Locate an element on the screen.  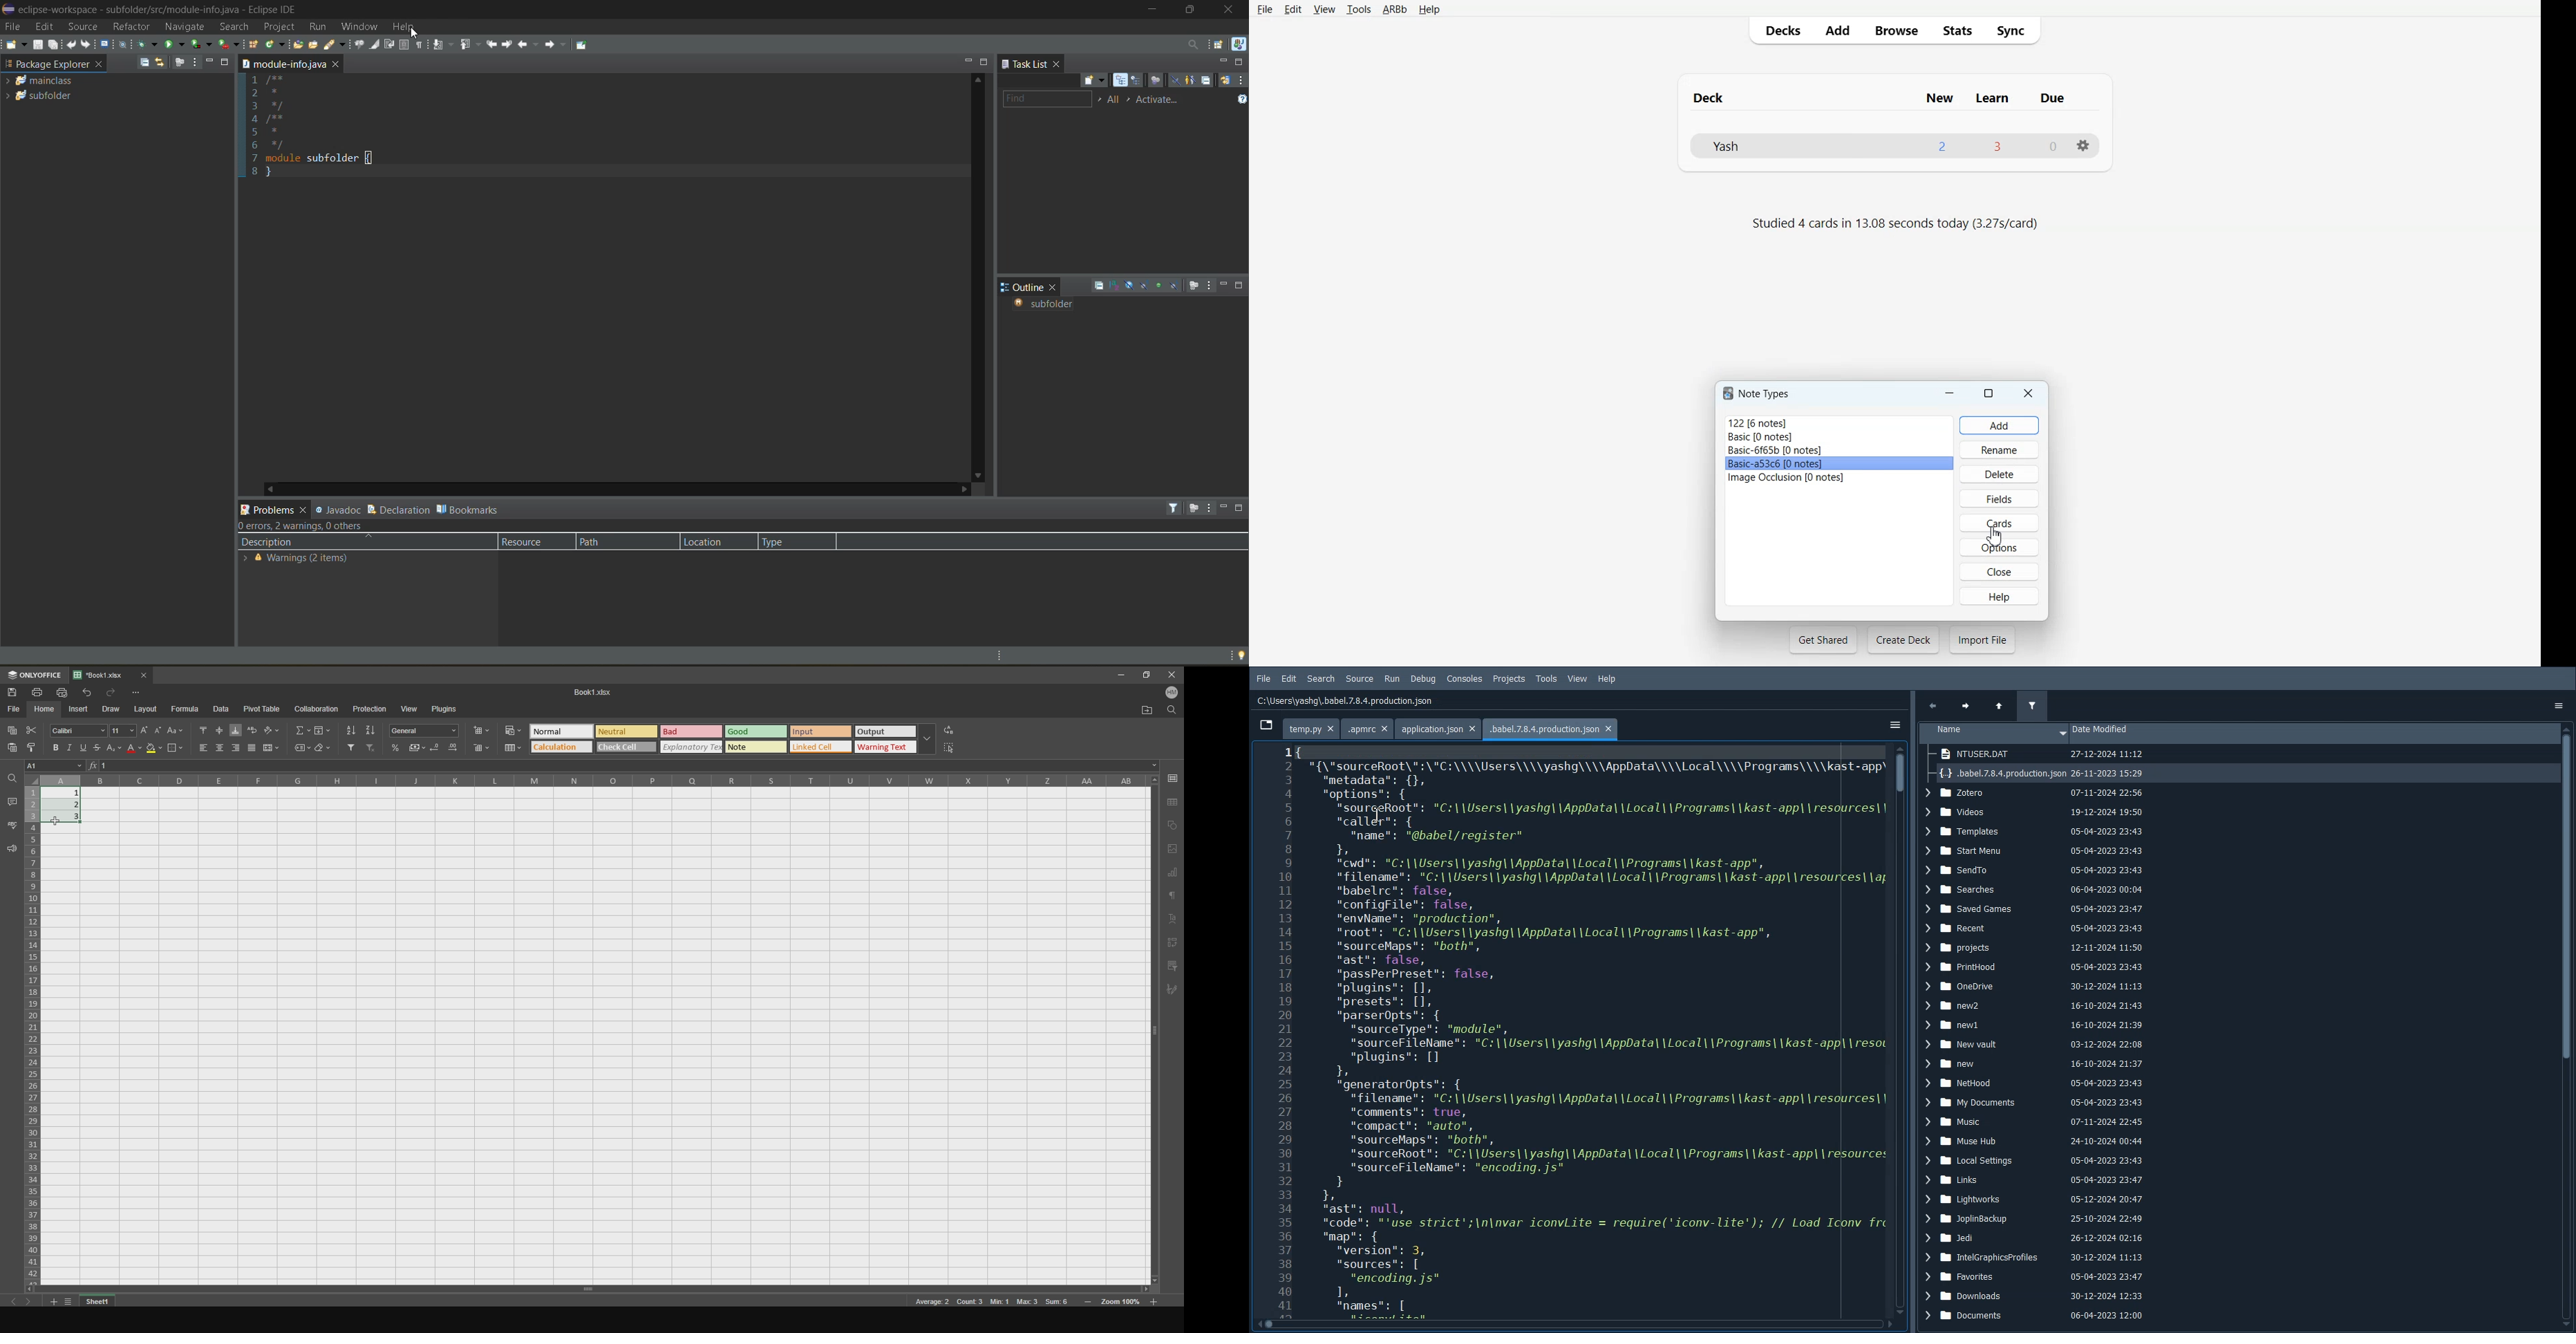
Help is located at coordinates (1607, 679).